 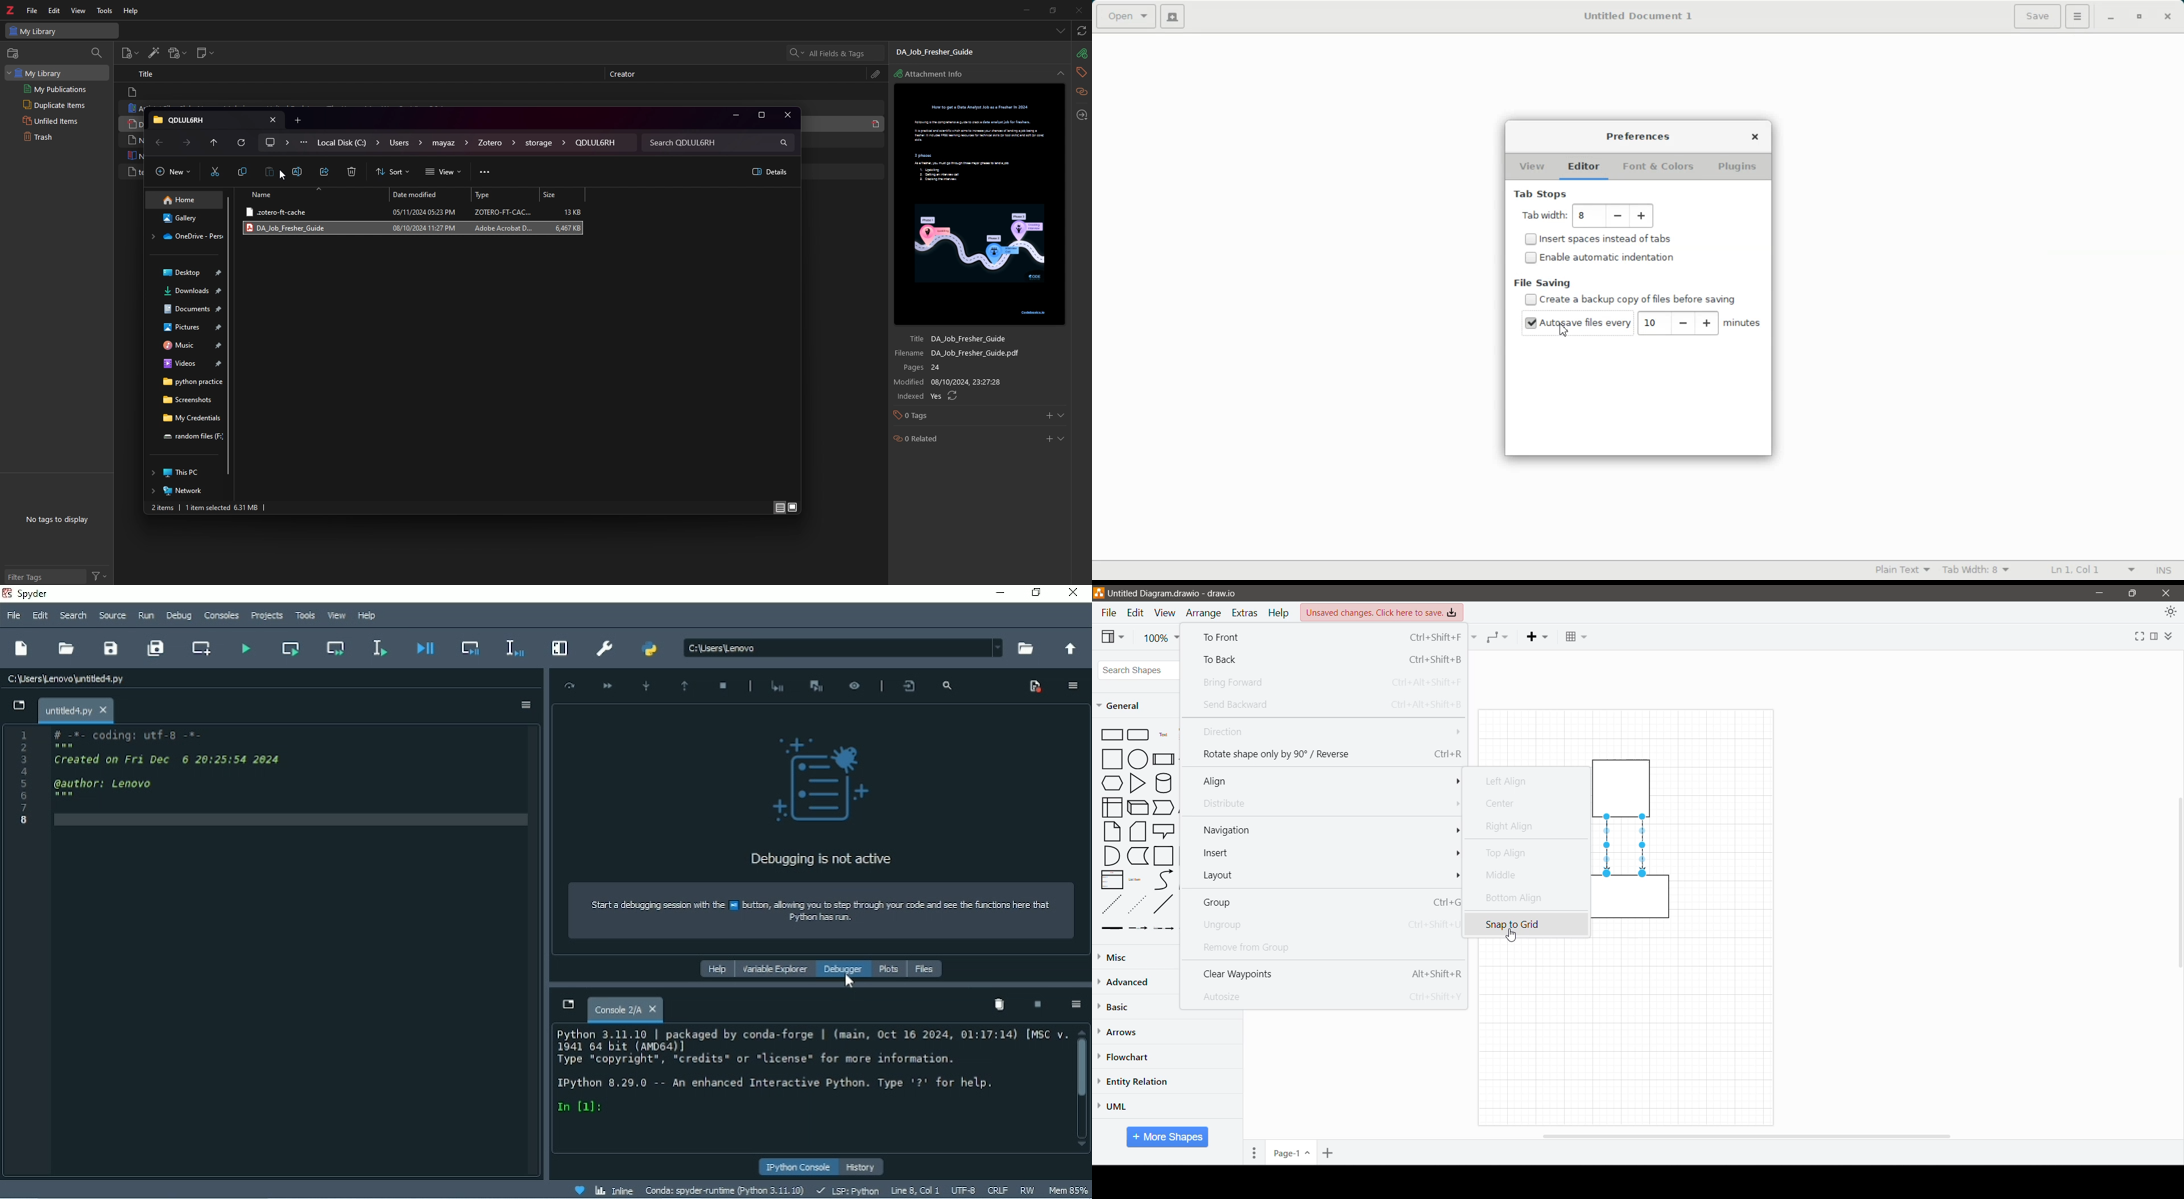 I want to click on Open file, so click(x=68, y=648).